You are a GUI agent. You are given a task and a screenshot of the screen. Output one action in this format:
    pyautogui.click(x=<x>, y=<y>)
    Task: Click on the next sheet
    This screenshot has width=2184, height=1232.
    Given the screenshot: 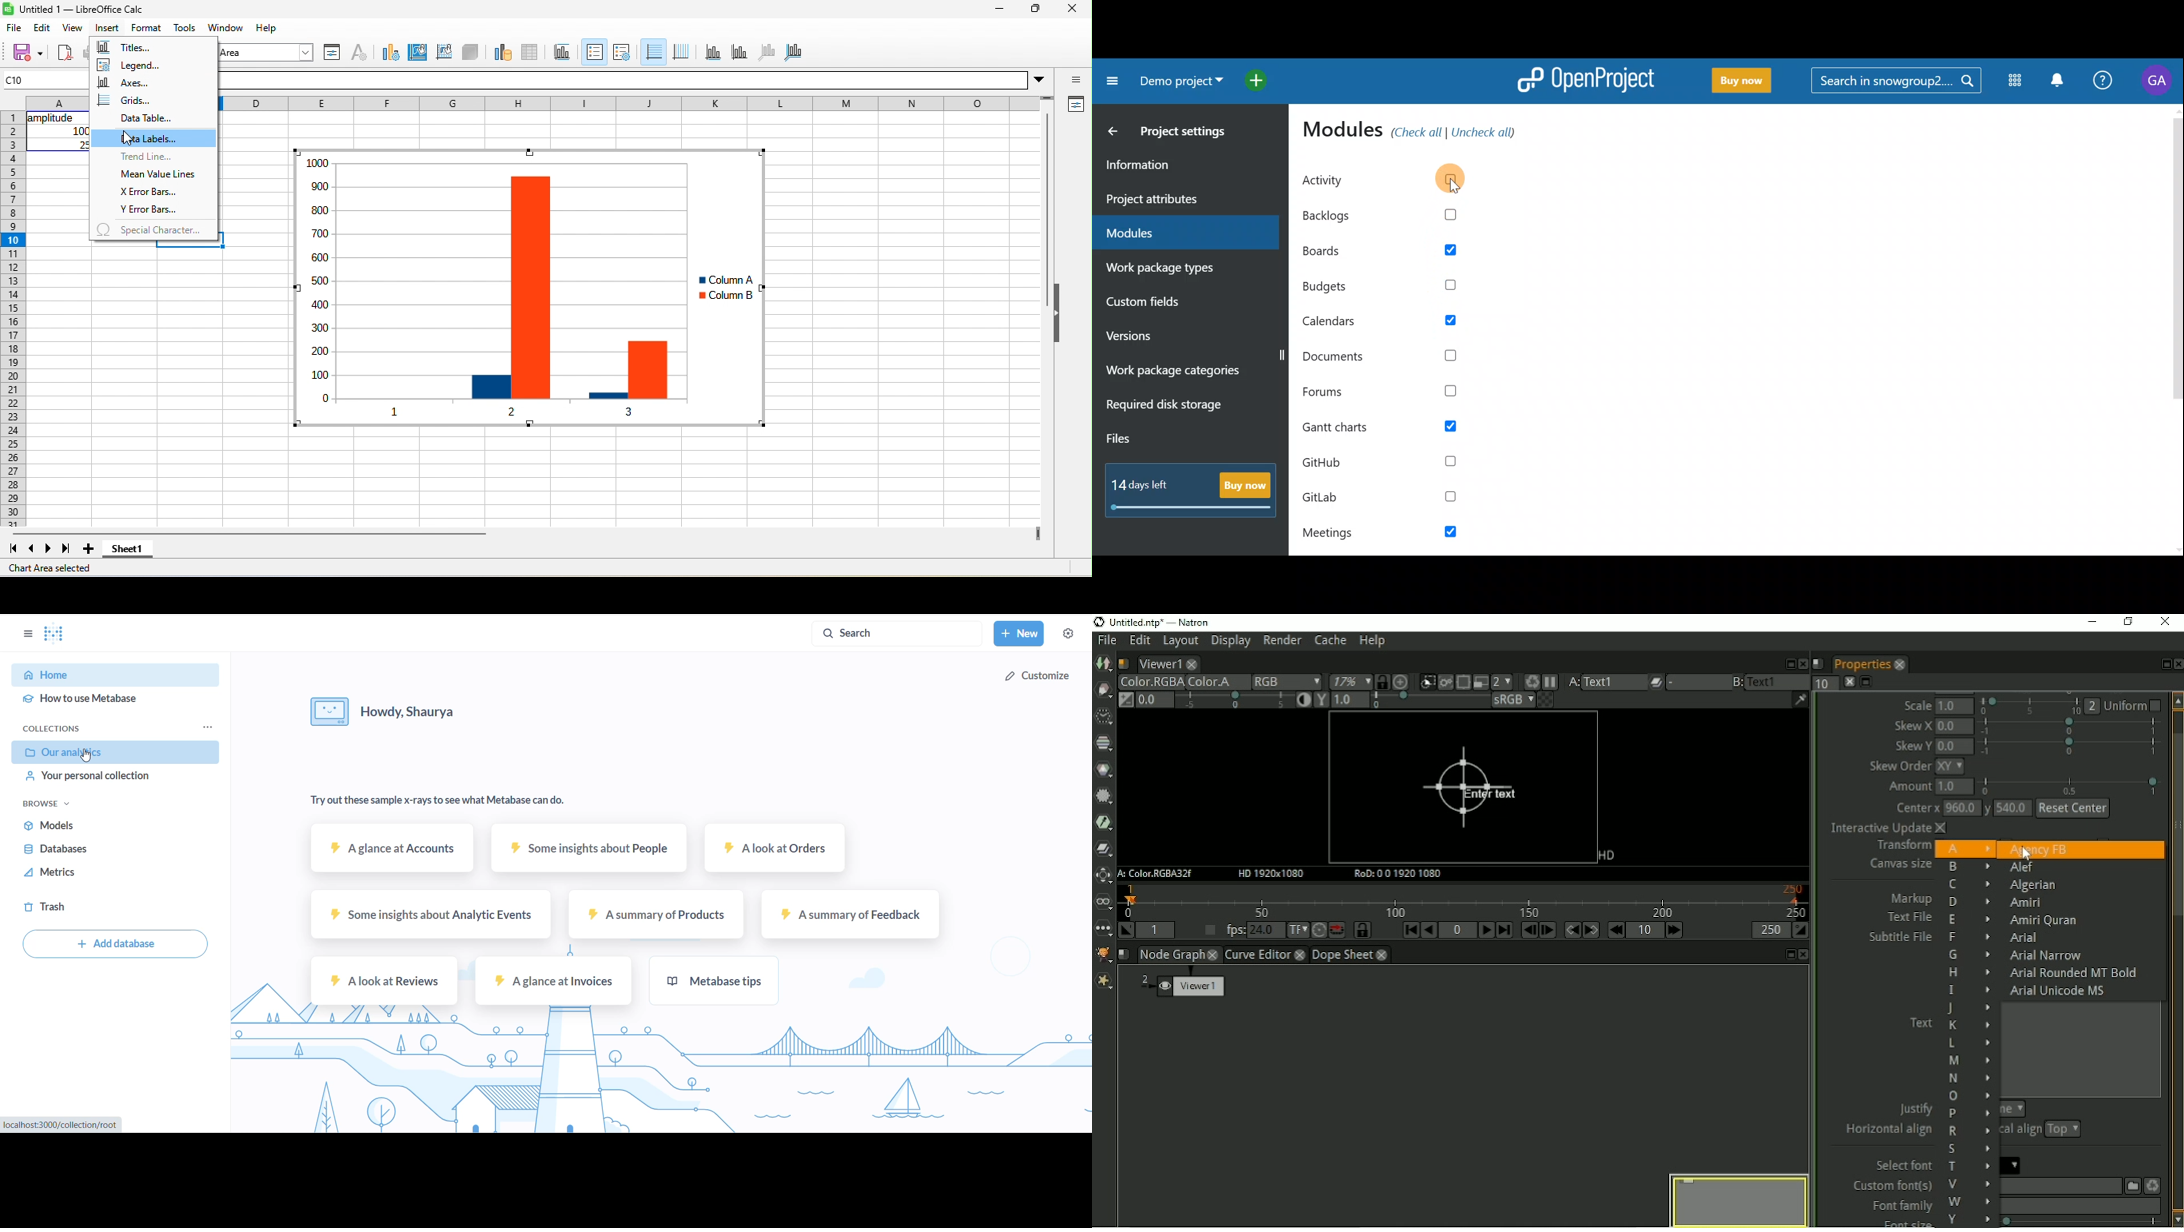 What is the action you would take?
    pyautogui.click(x=51, y=548)
    